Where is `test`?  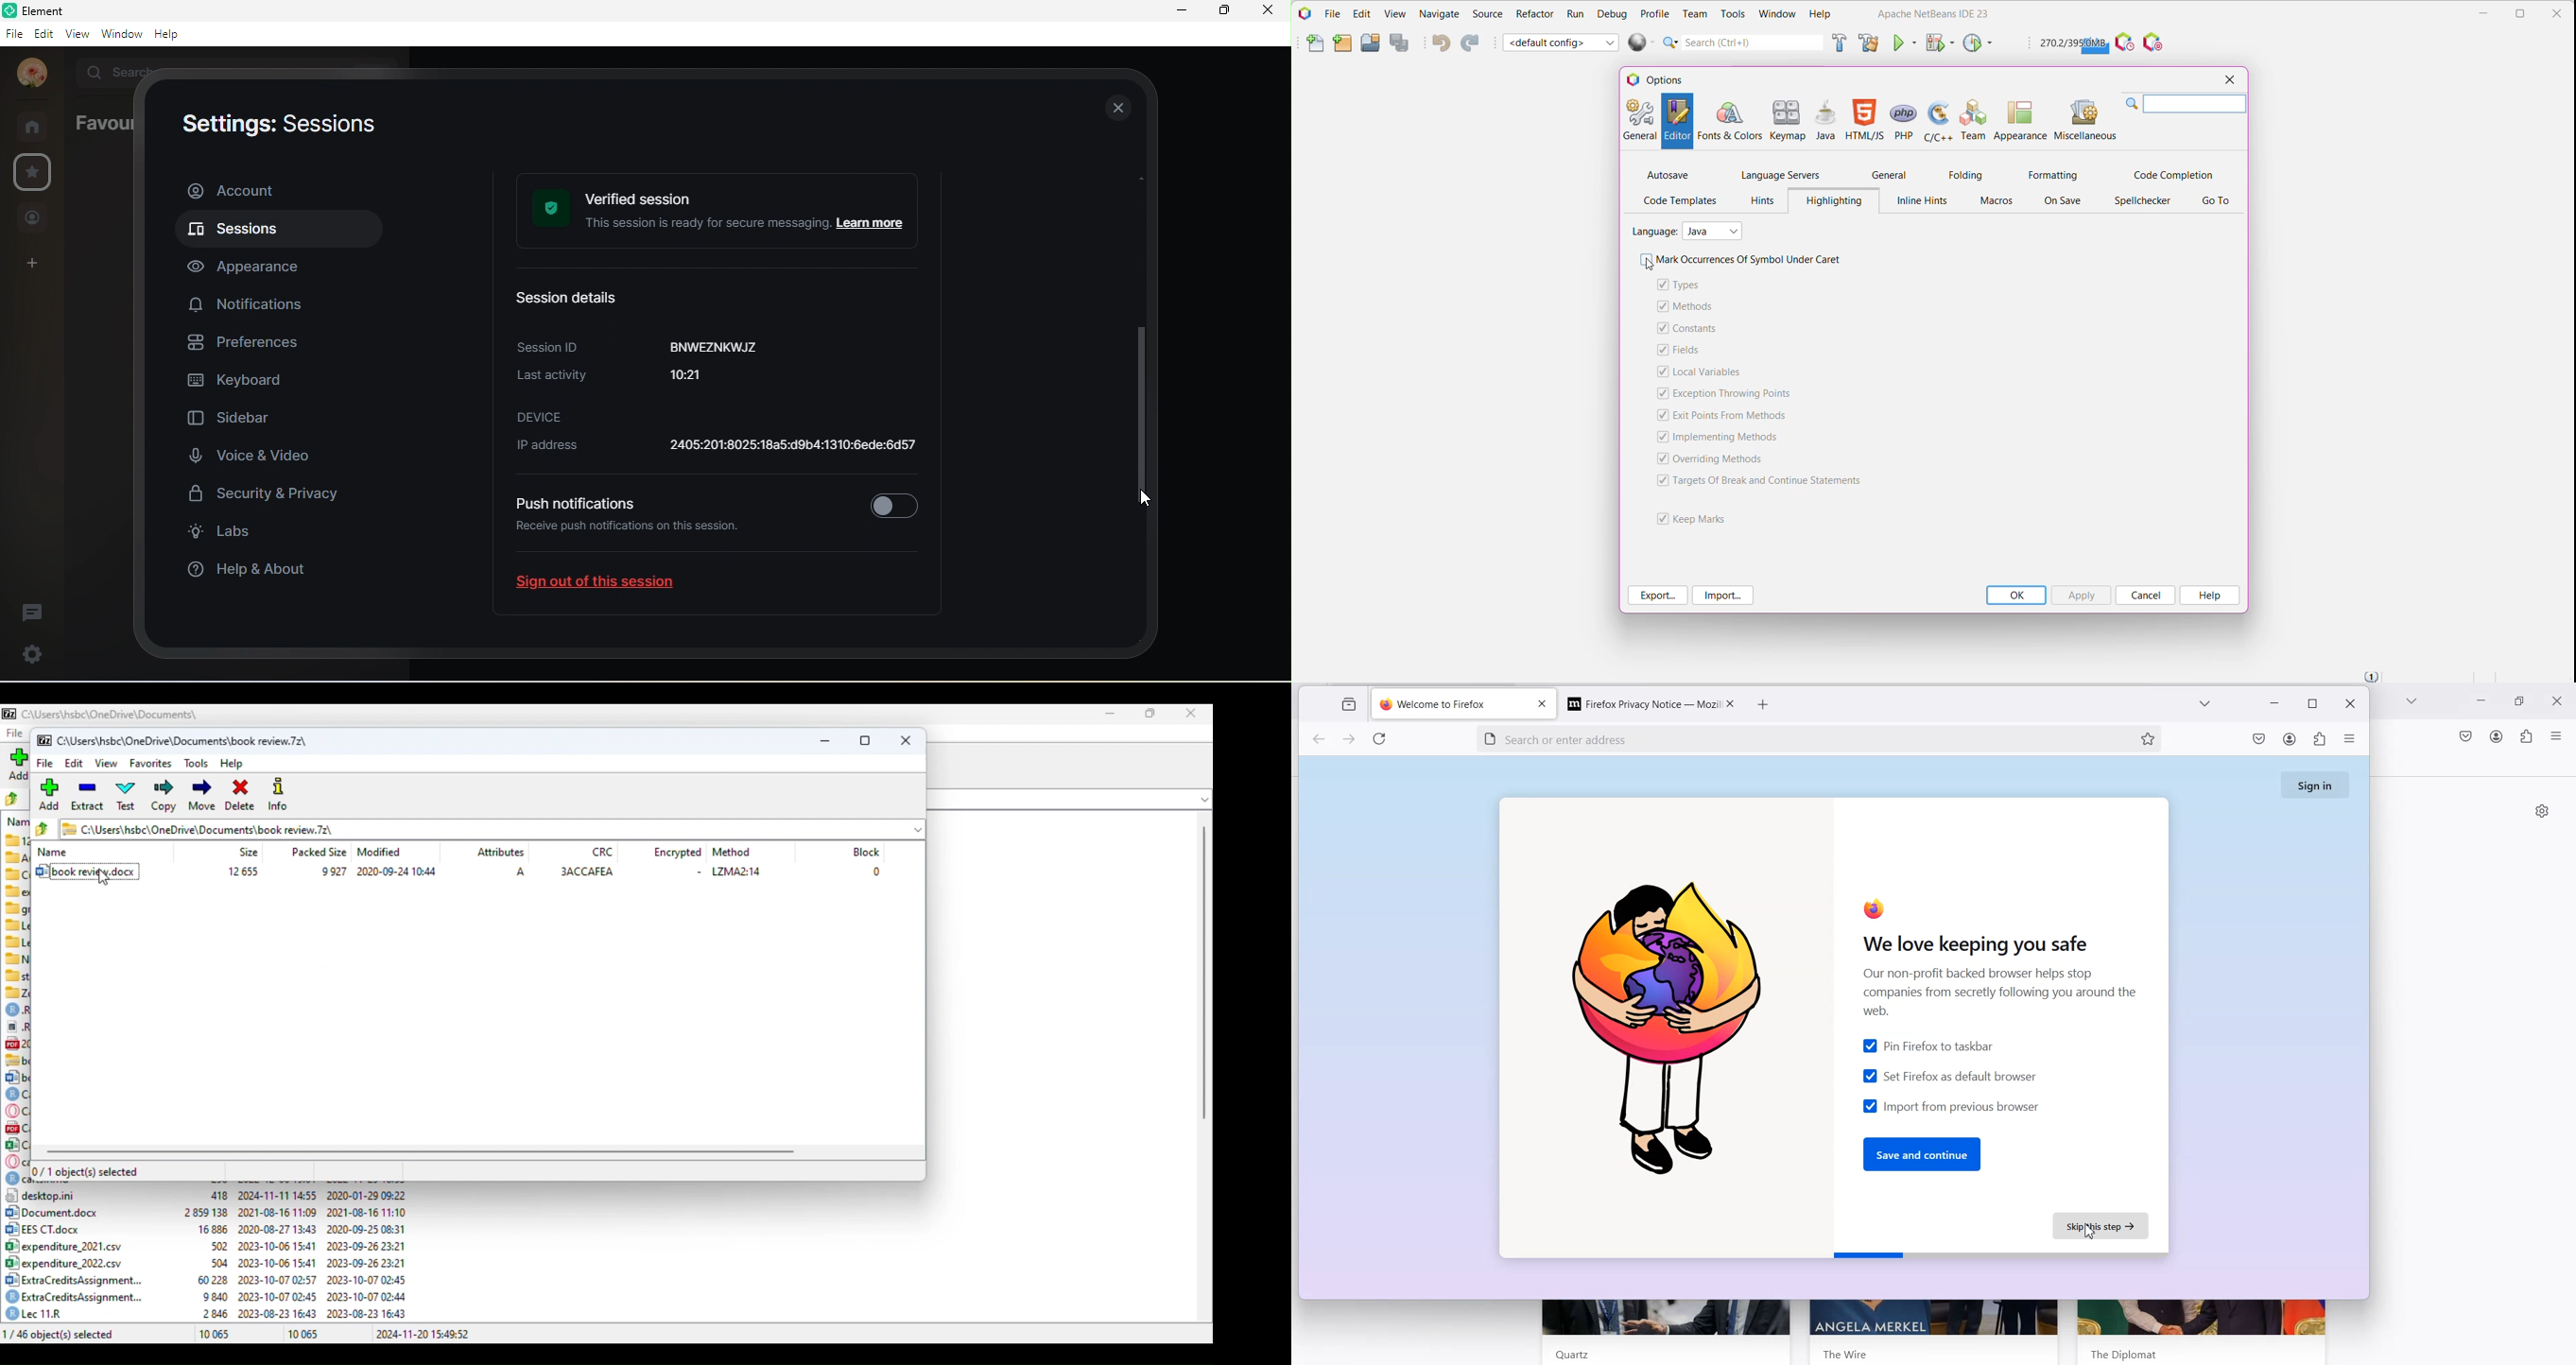
test is located at coordinates (128, 795).